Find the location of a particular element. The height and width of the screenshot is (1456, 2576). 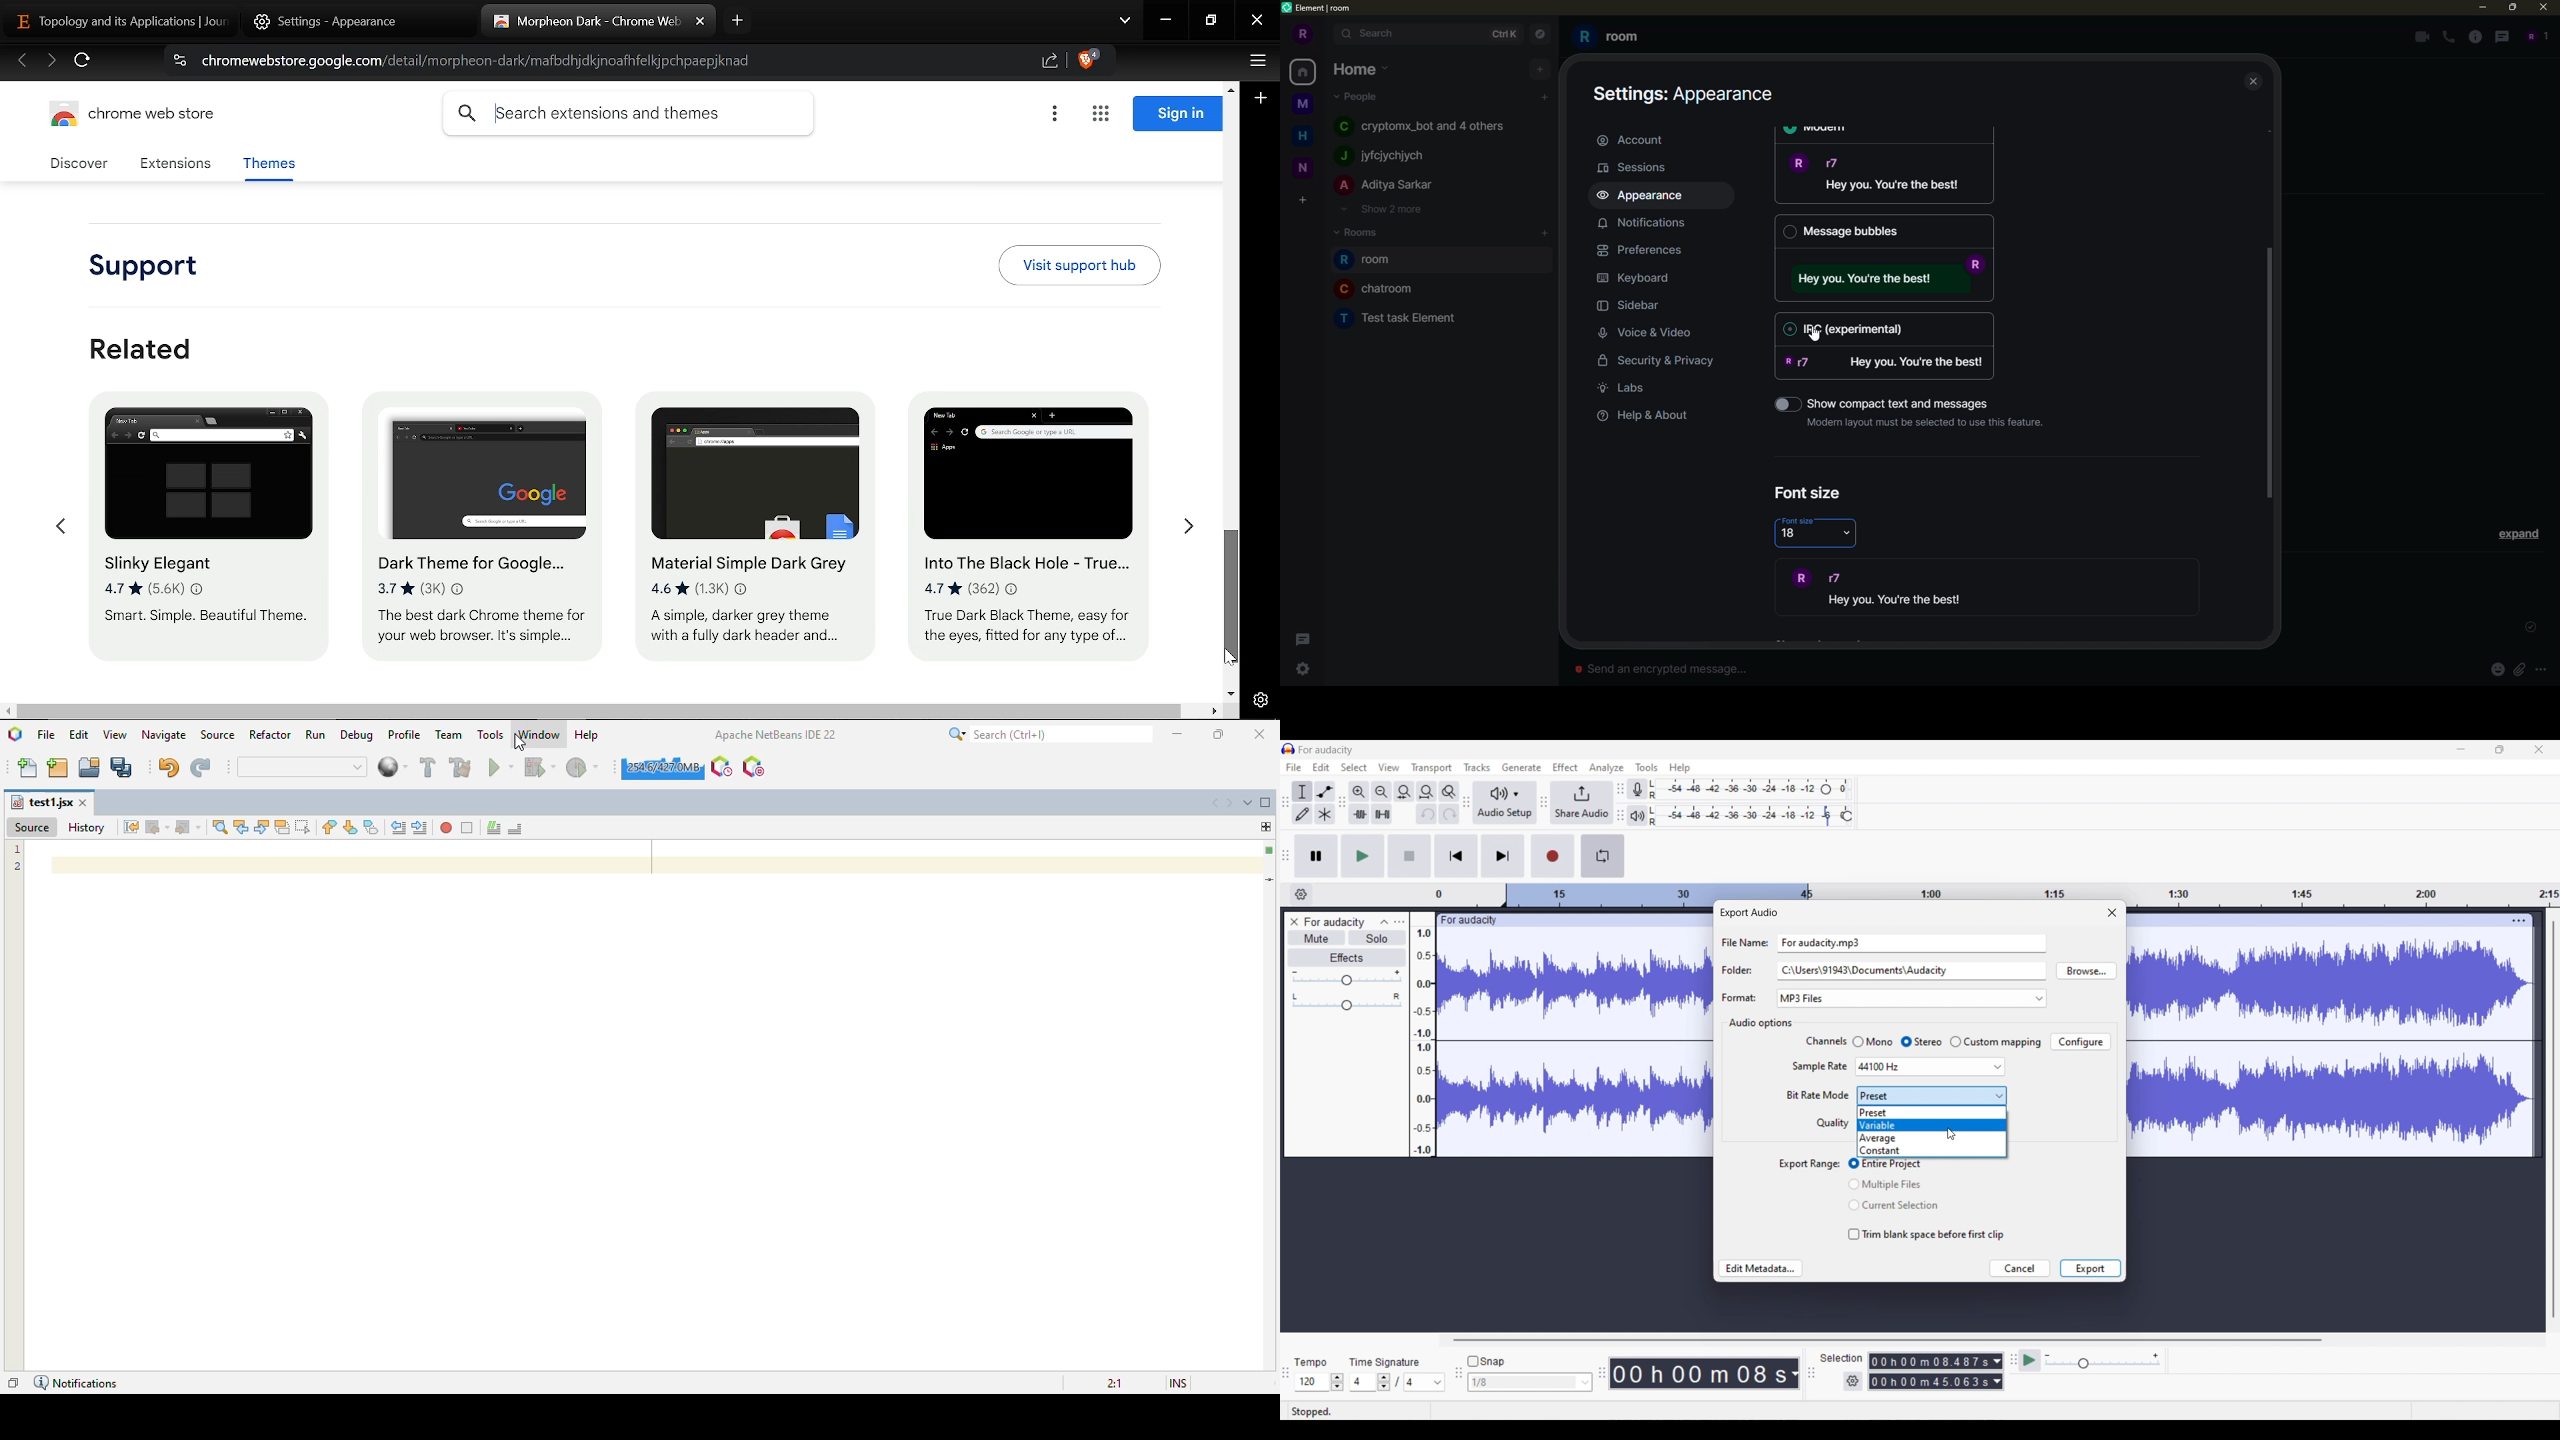

home is located at coordinates (1307, 134).